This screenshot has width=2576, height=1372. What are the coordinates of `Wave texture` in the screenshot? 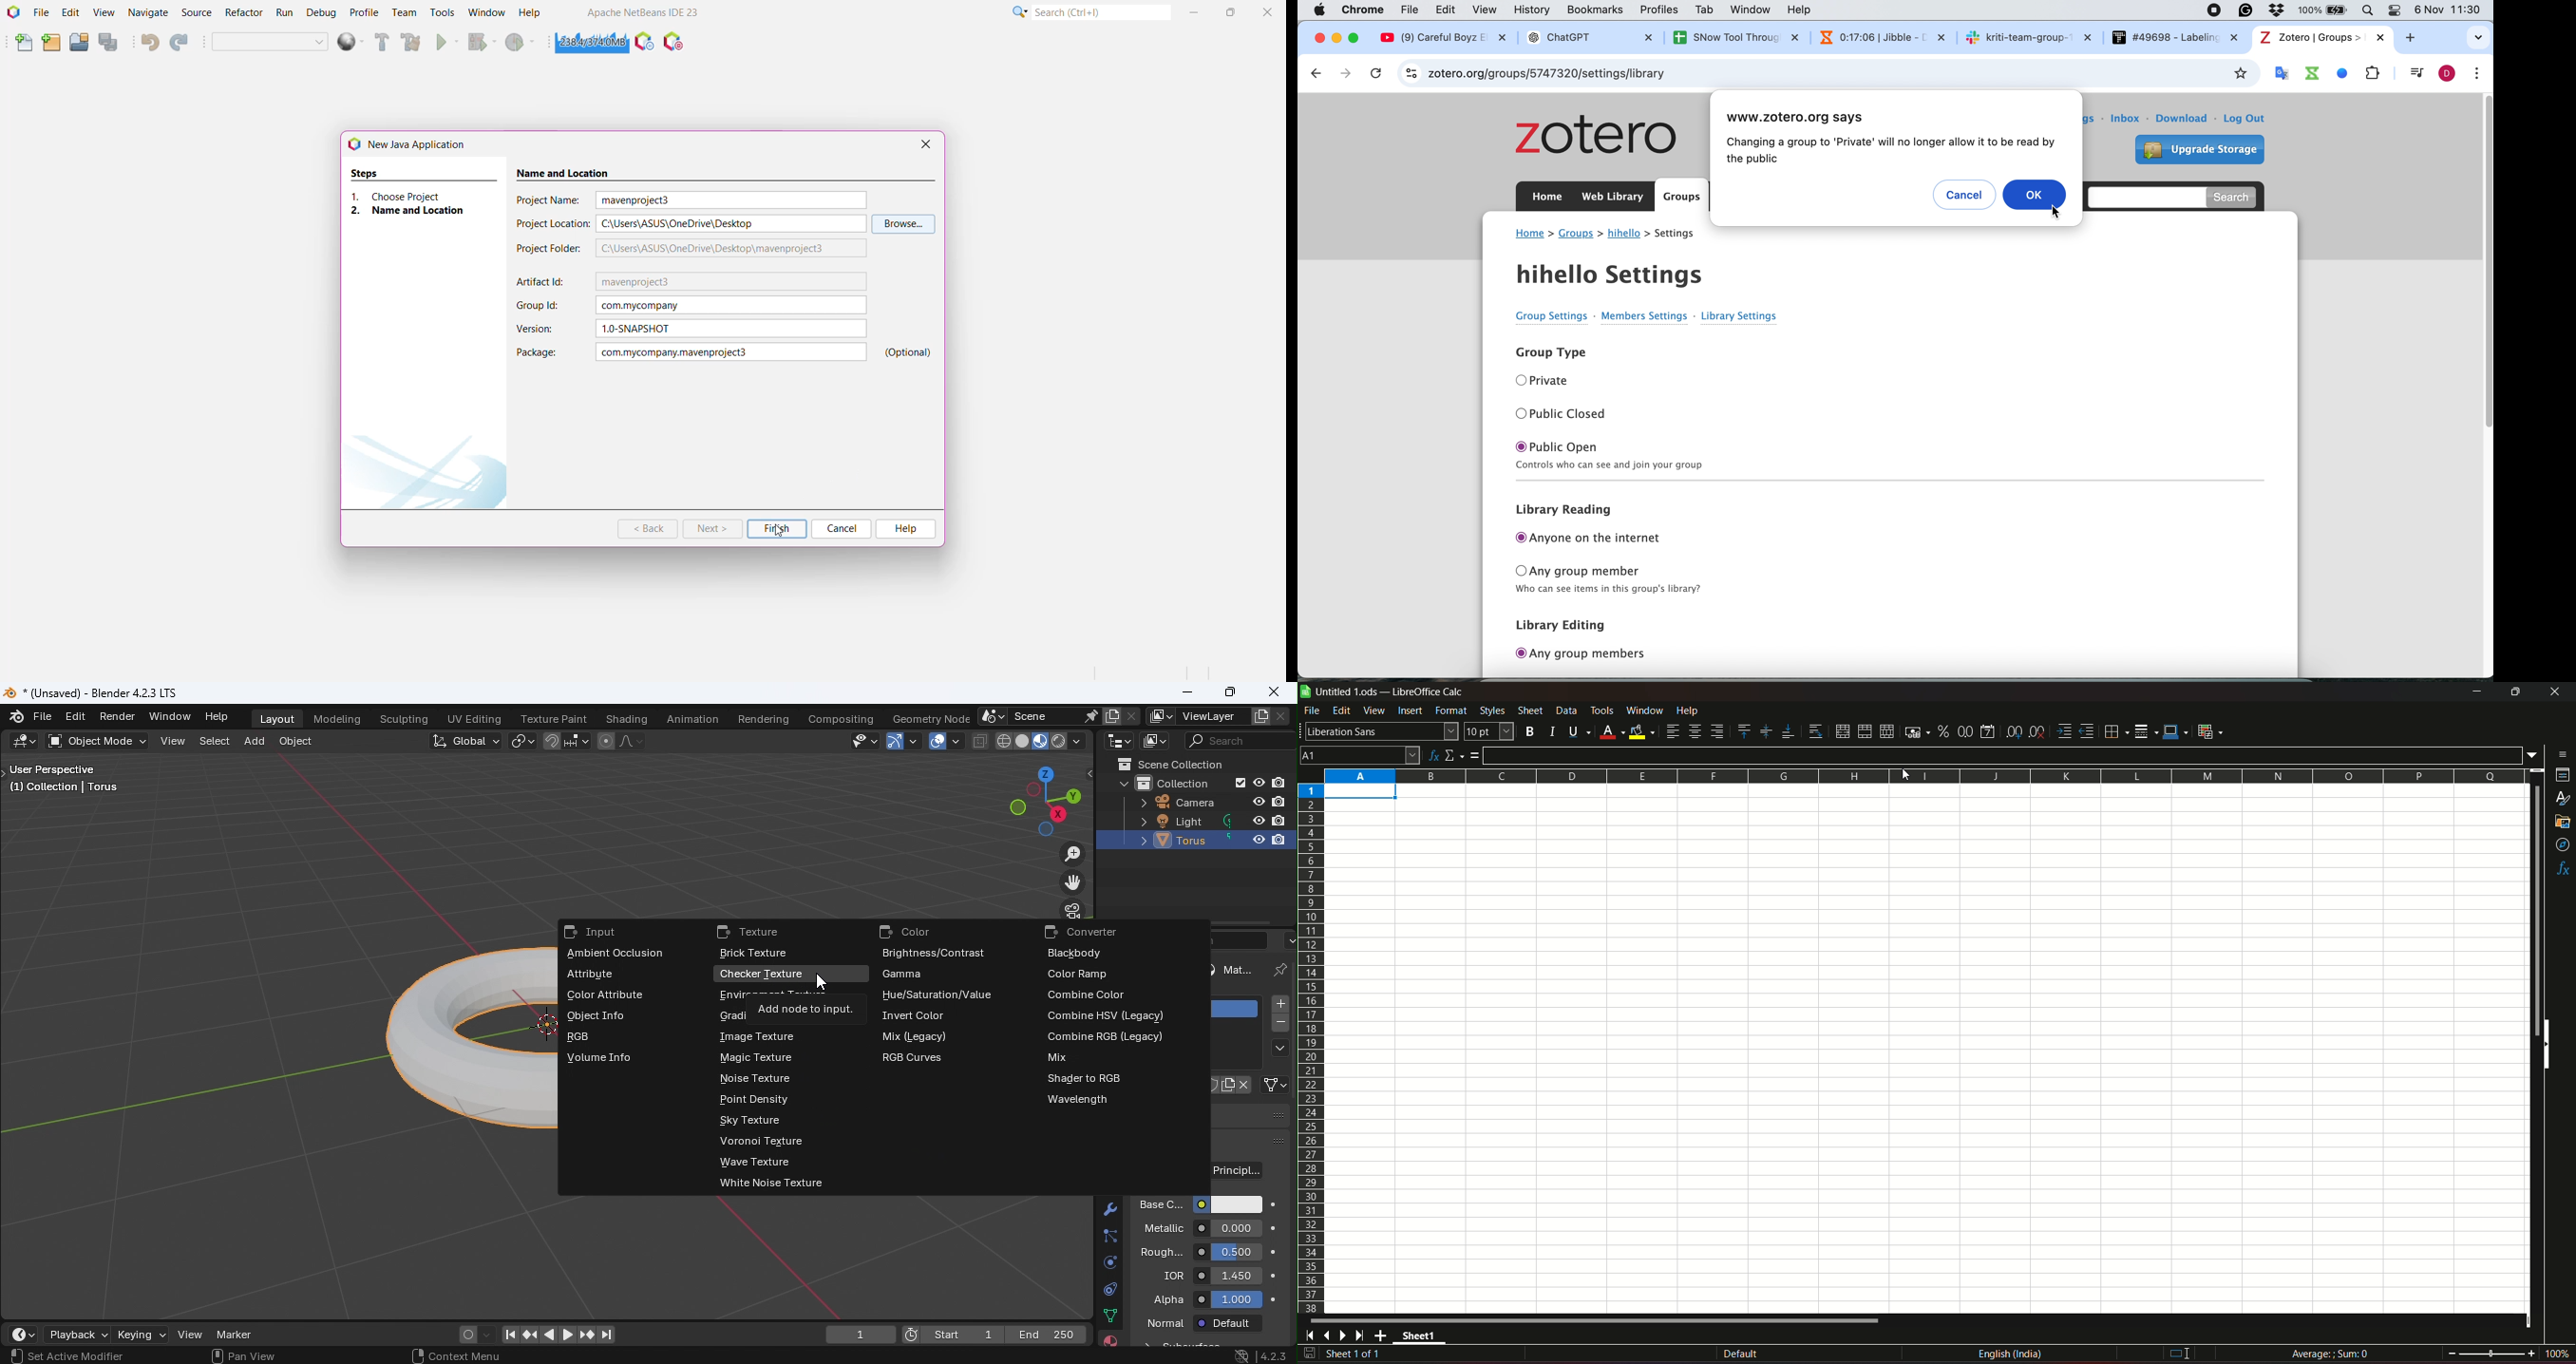 It's located at (750, 1163).